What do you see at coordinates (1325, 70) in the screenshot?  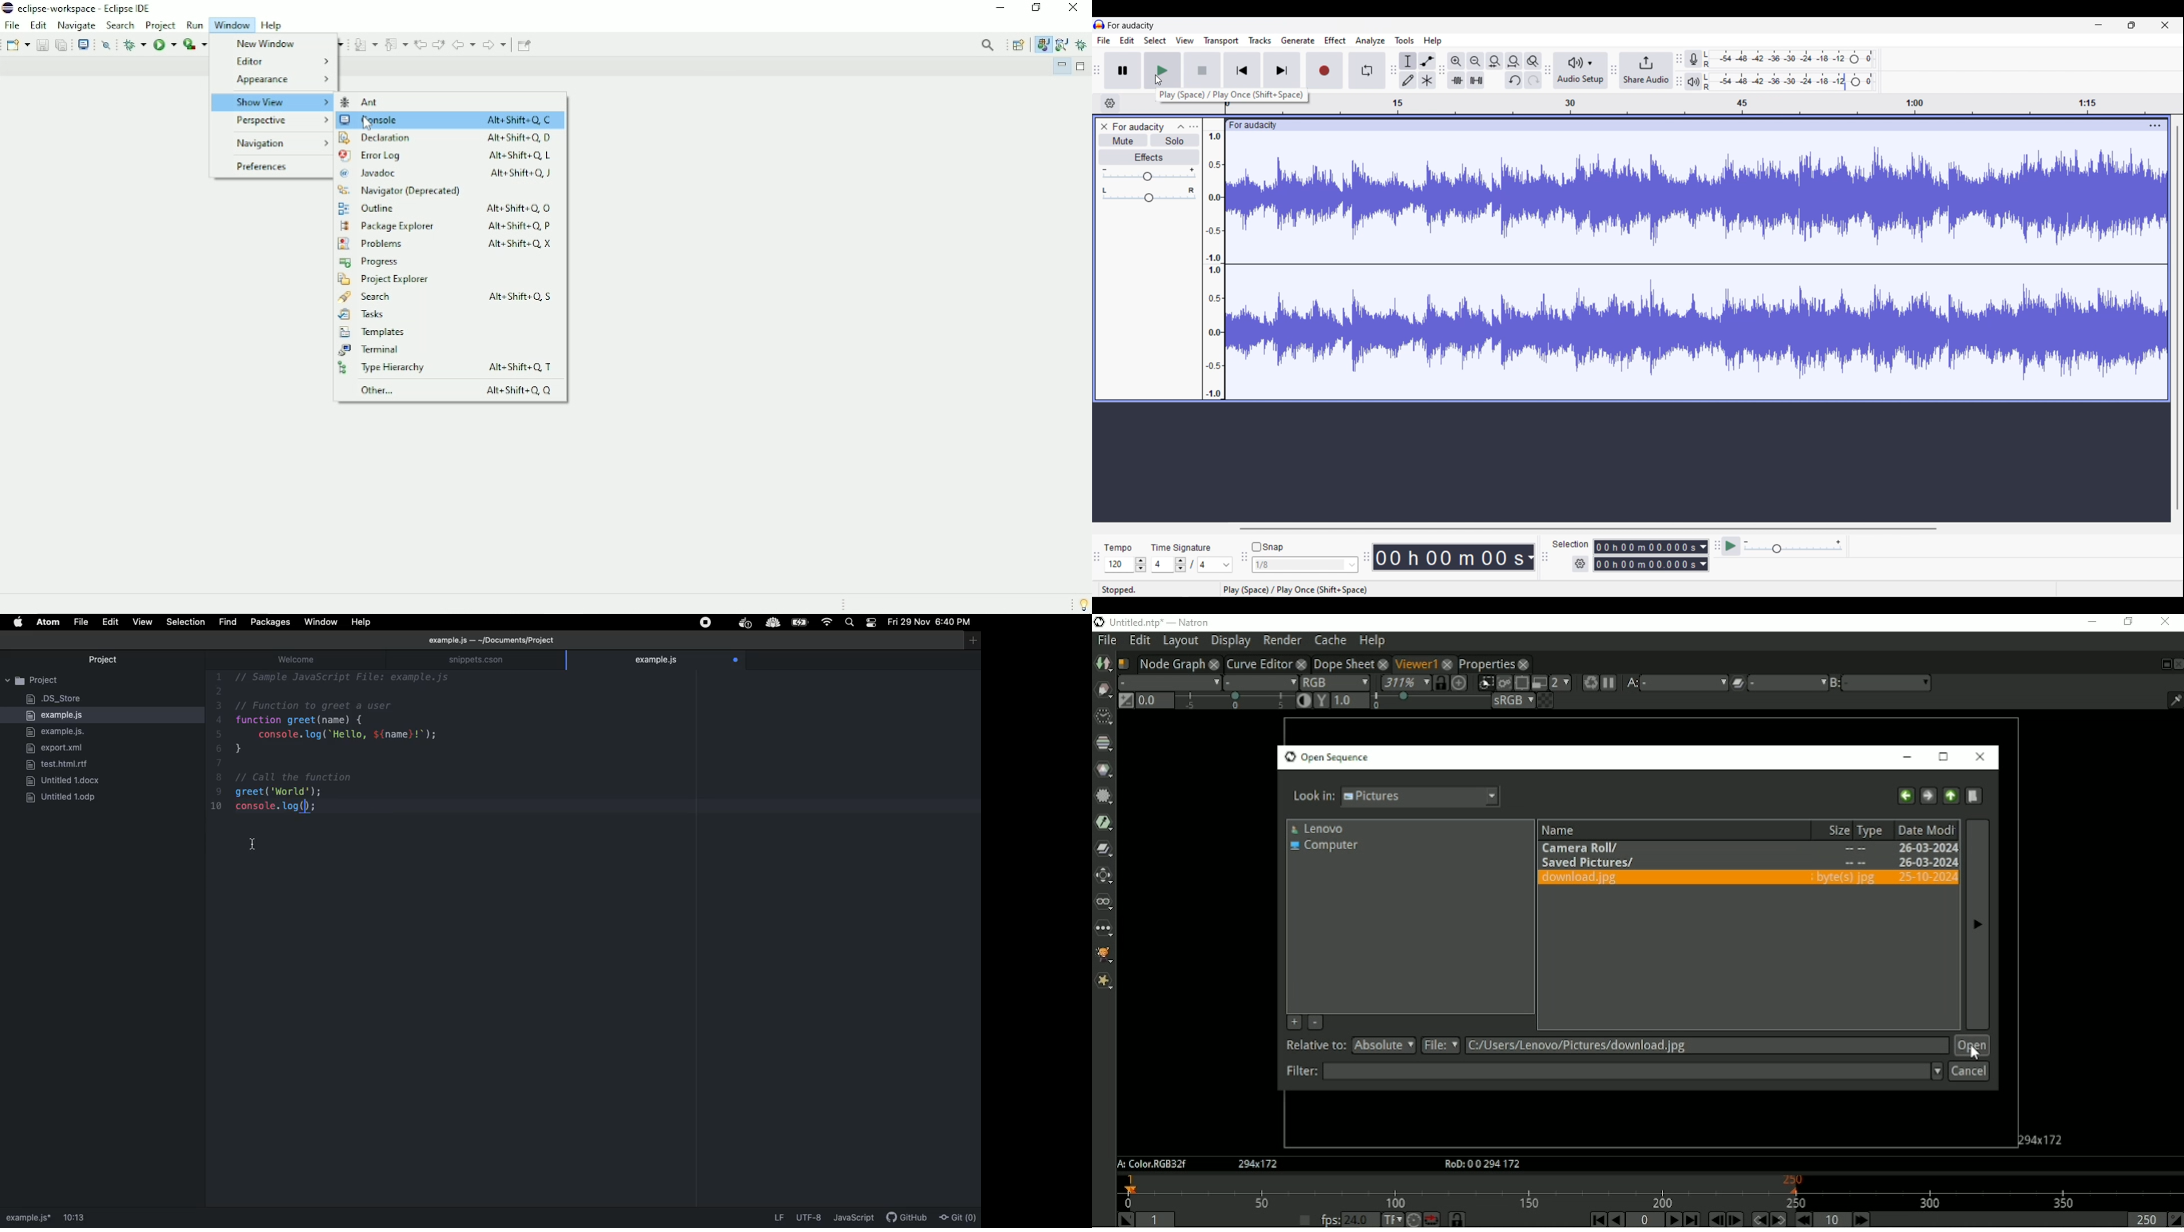 I see `Record/Record new track` at bounding box center [1325, 70].